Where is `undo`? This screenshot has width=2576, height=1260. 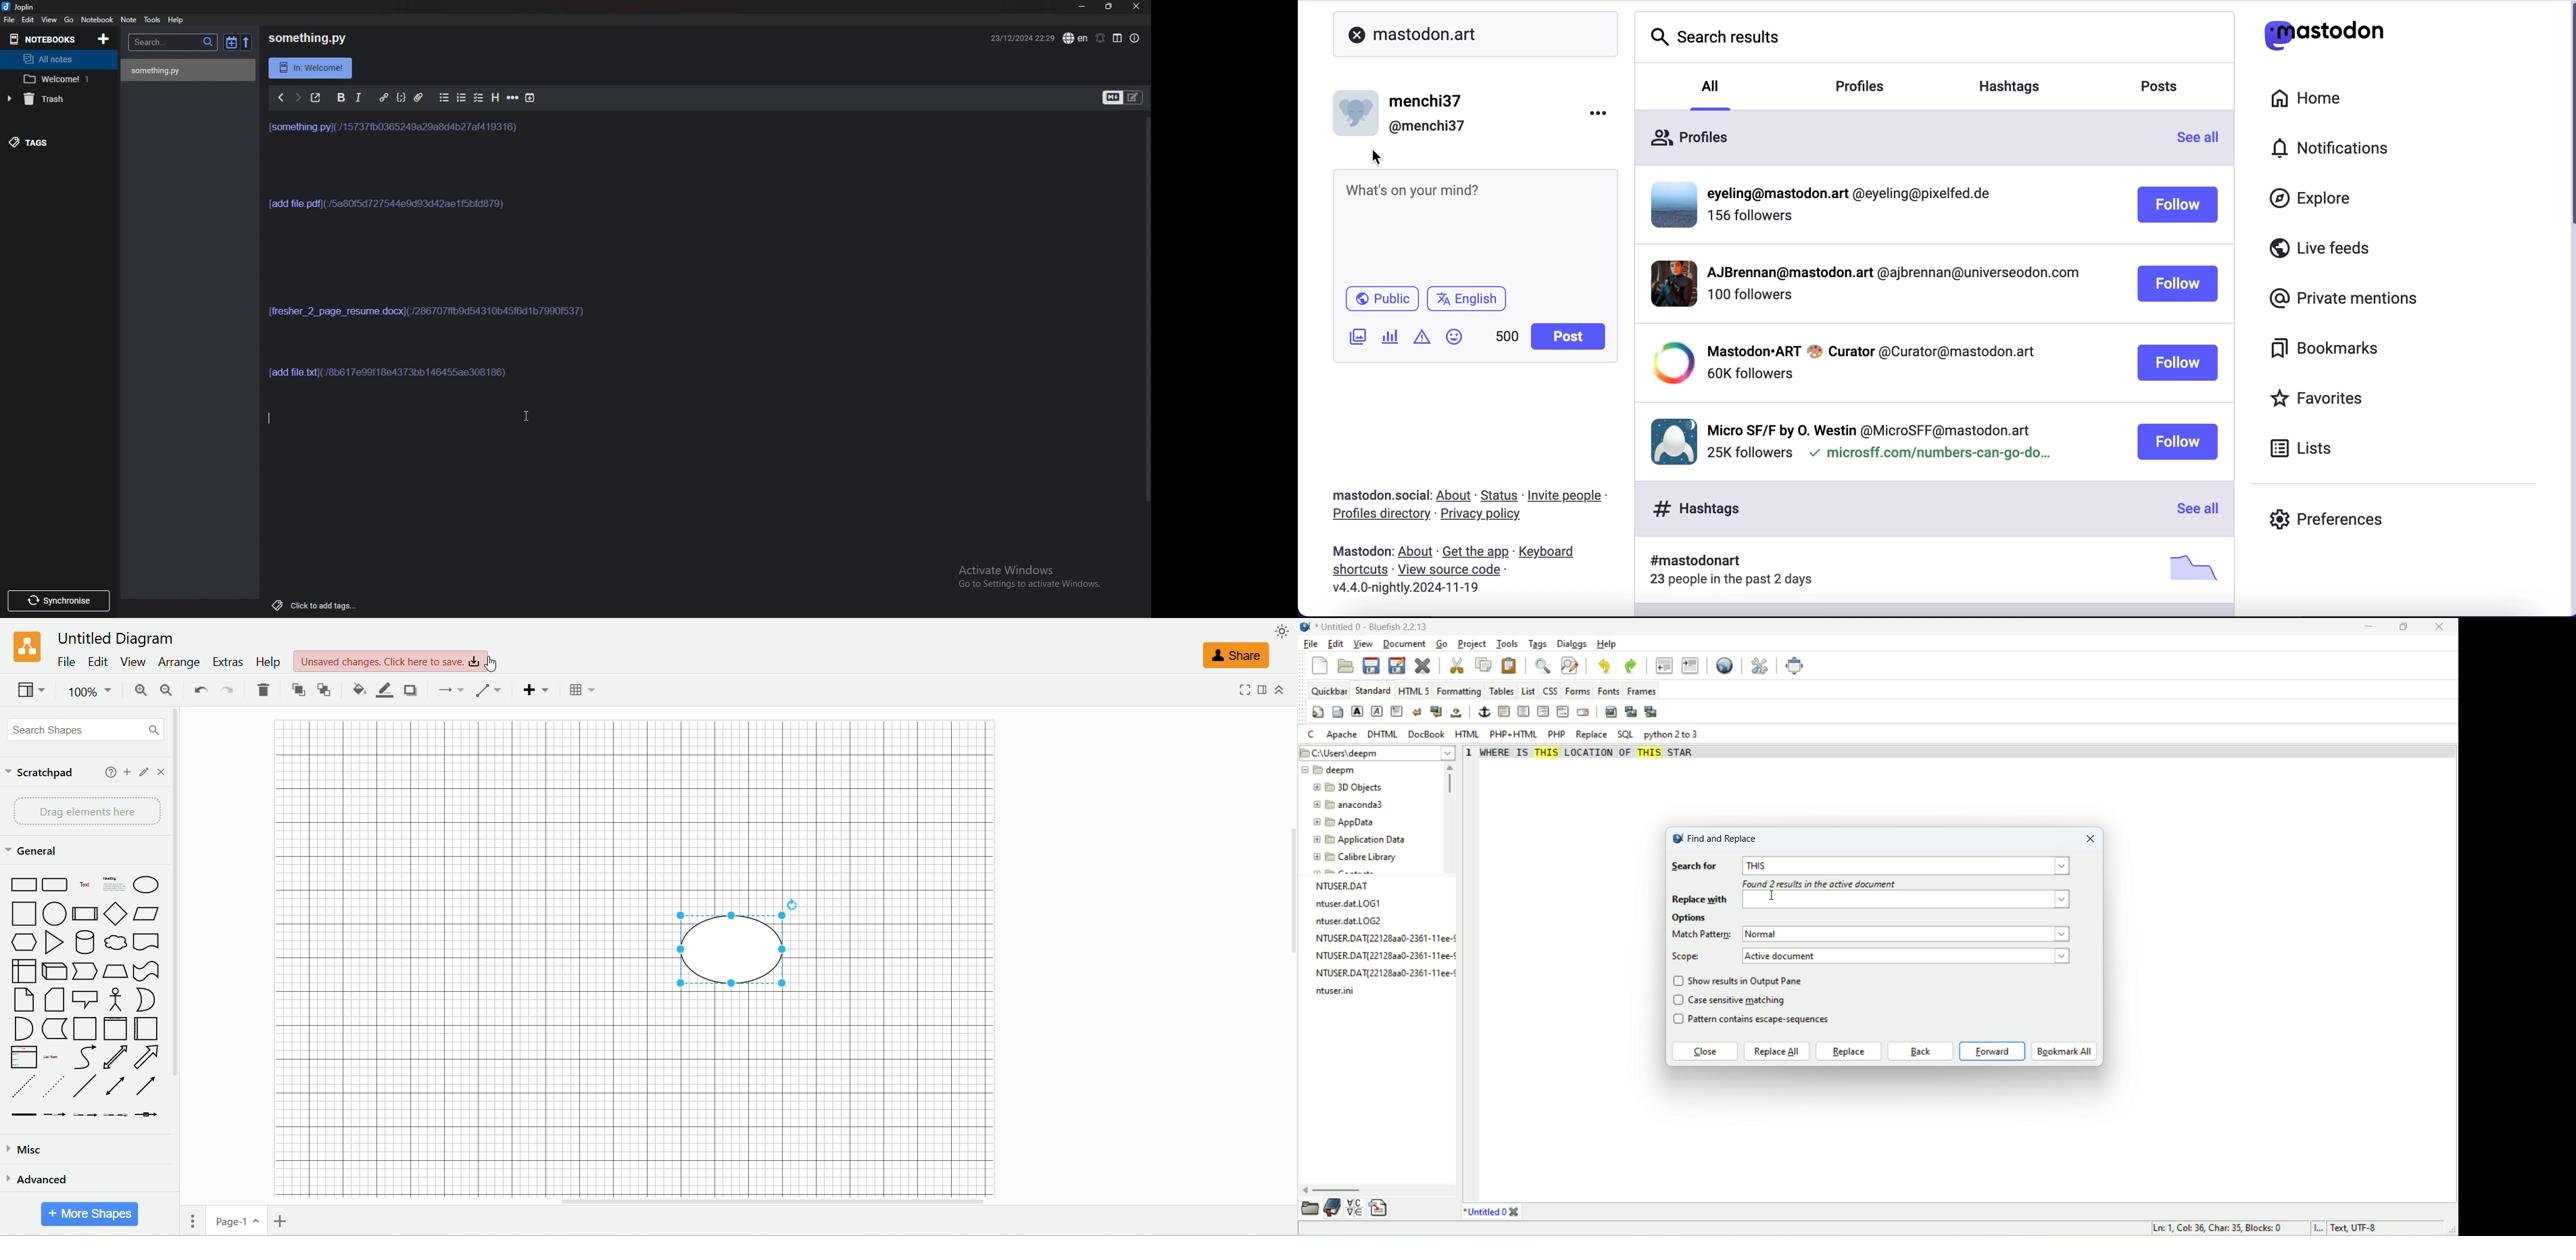 undo is located at coordinates (1603, 666).